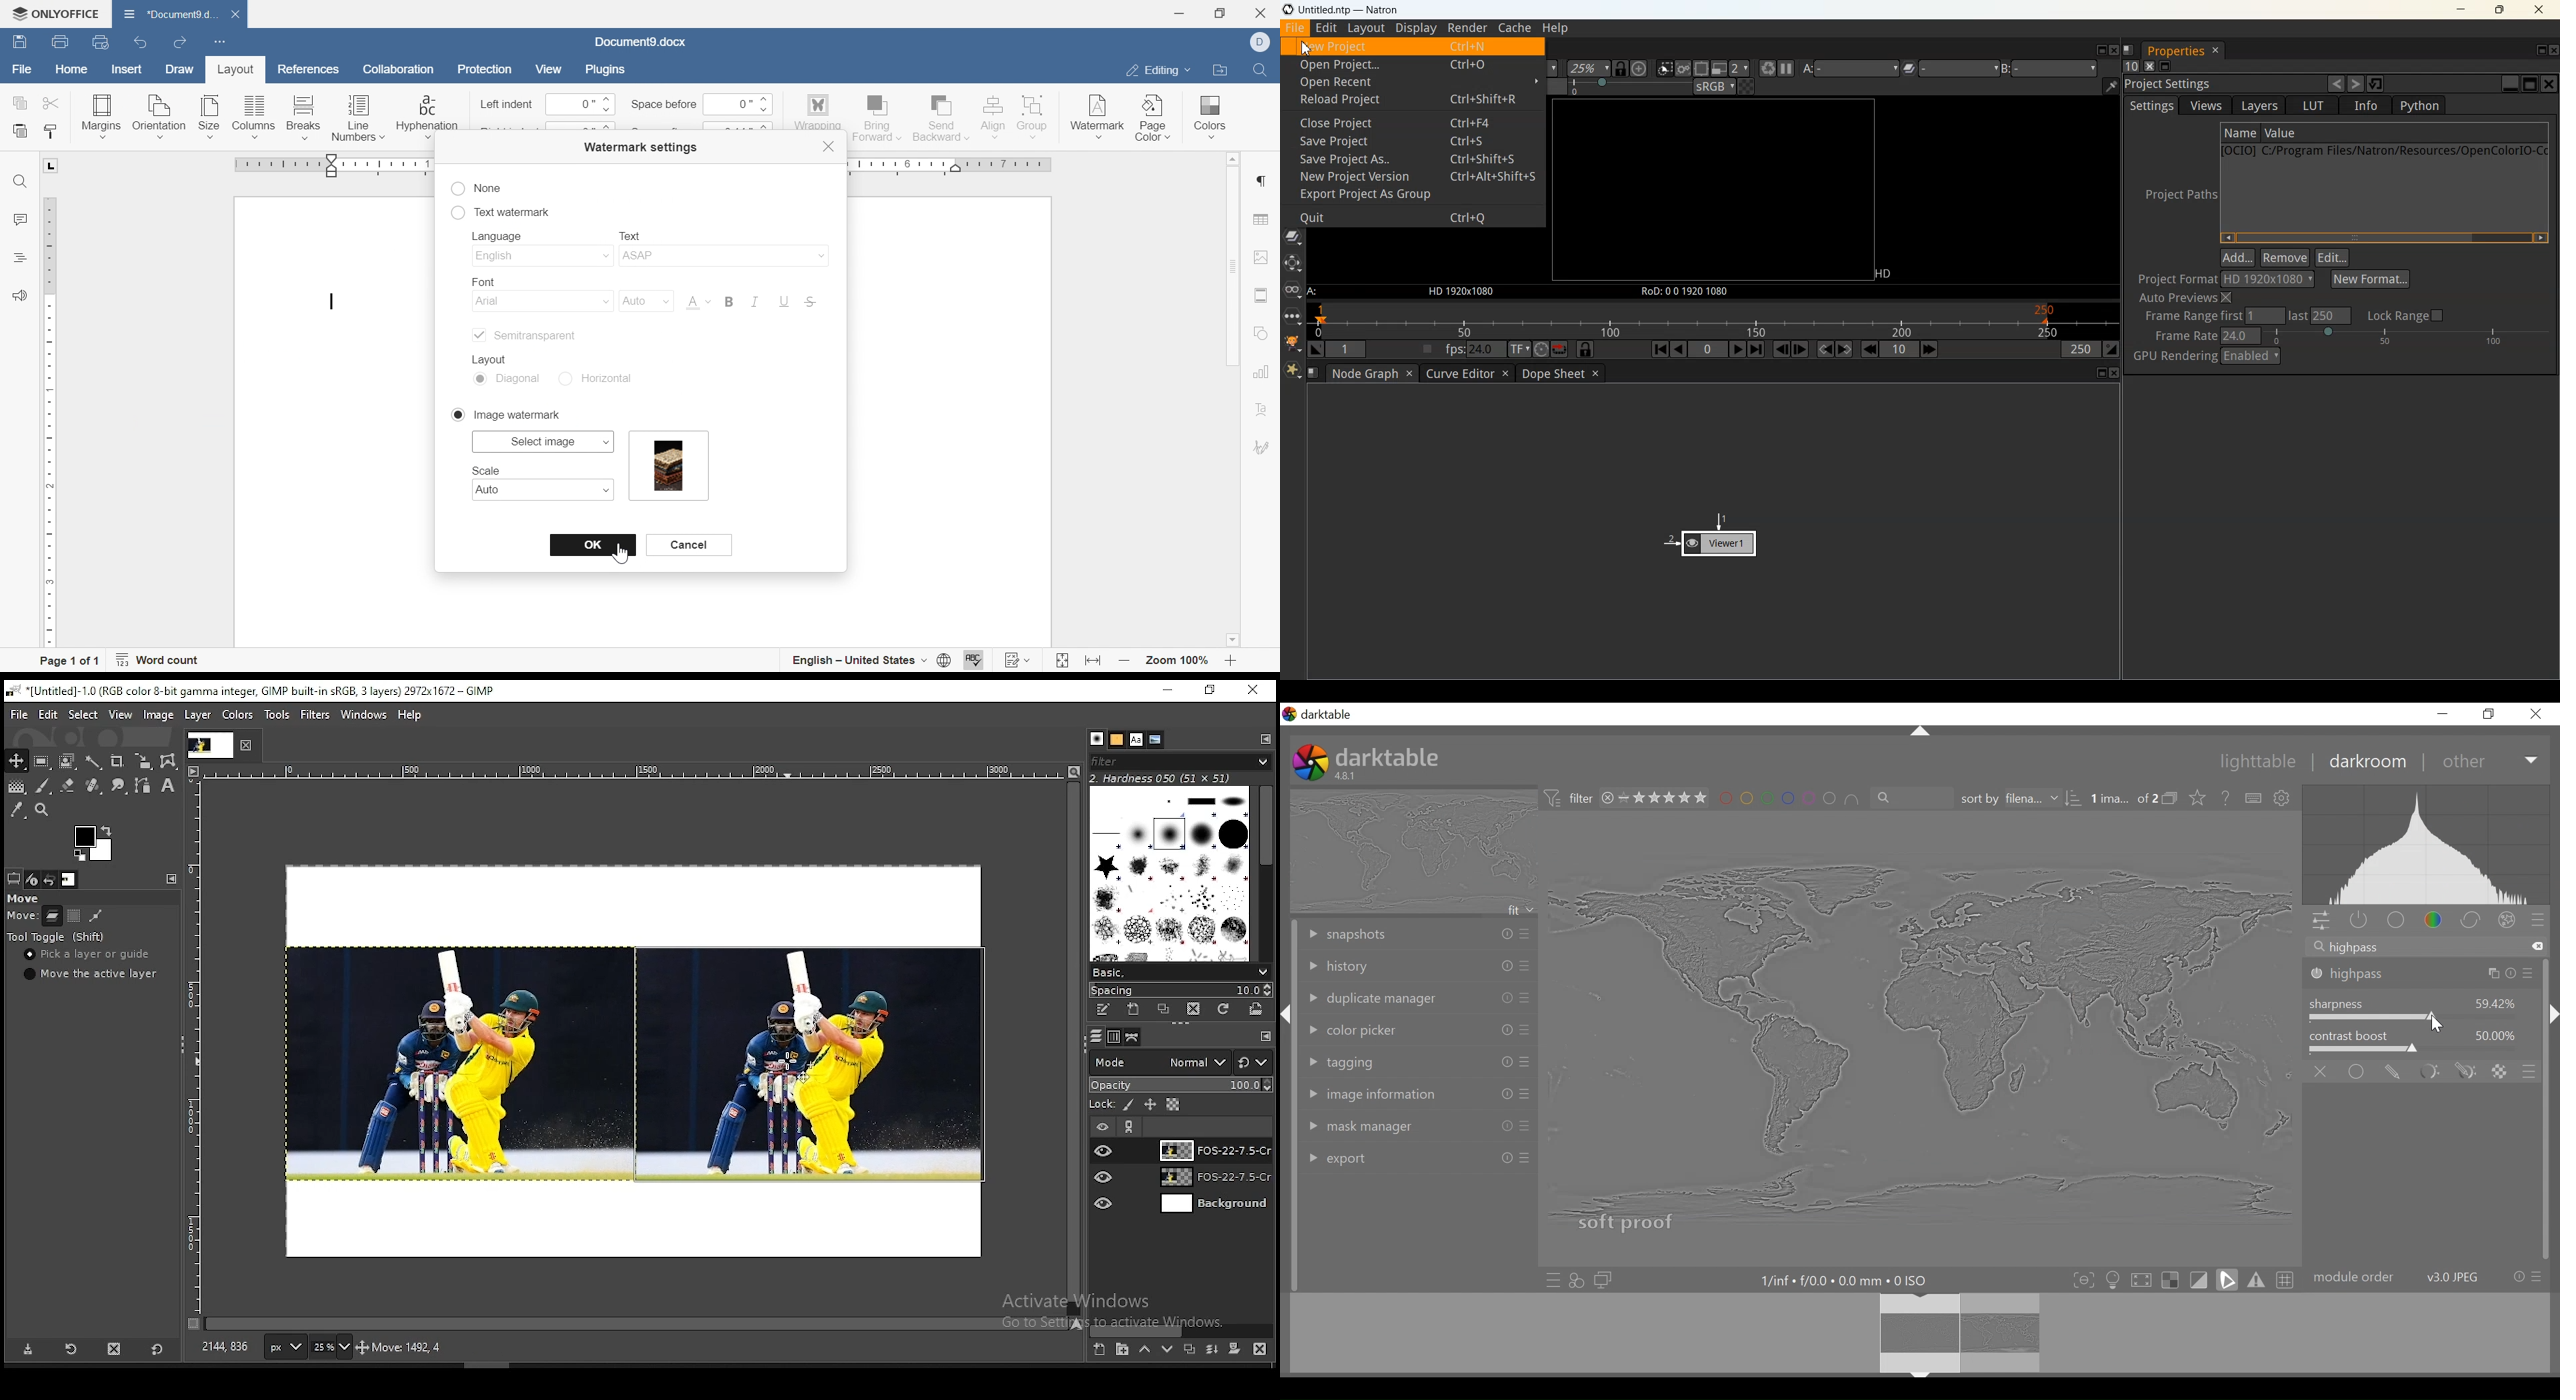  What do you see at coordinates (89, 956) in the screenshot?
I see `pick a layer or guide` at bounding box center [89, 956].